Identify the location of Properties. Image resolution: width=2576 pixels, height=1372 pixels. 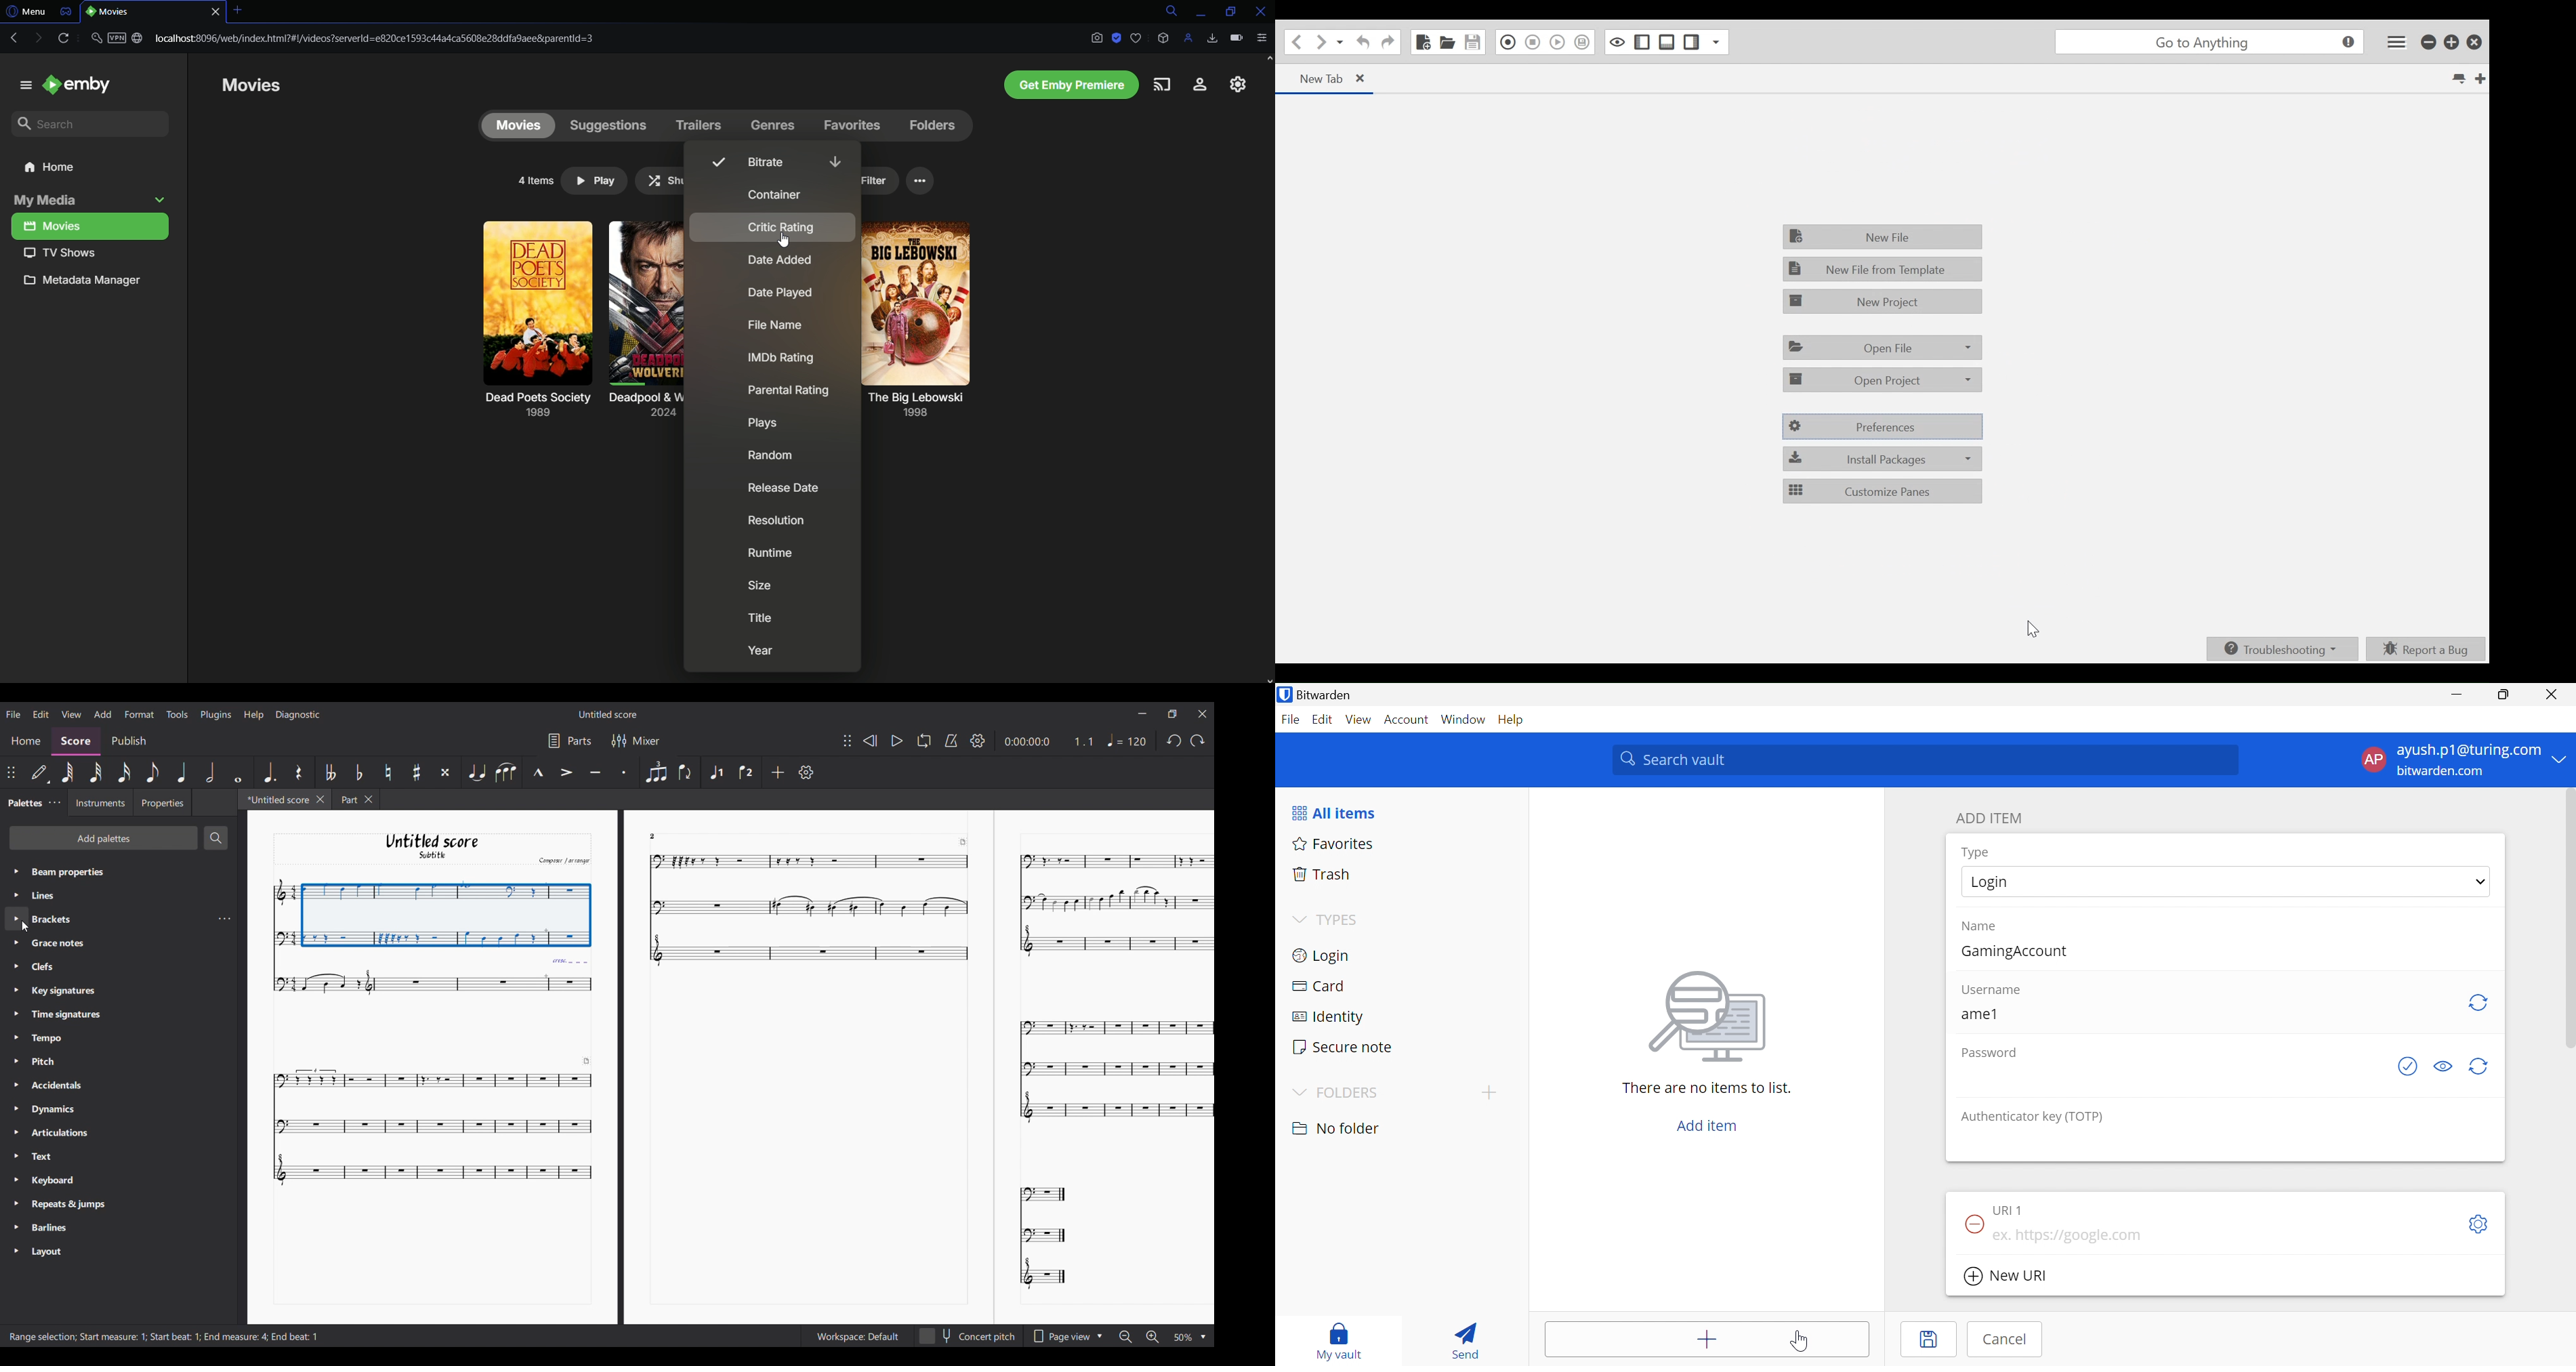
(162, 802).